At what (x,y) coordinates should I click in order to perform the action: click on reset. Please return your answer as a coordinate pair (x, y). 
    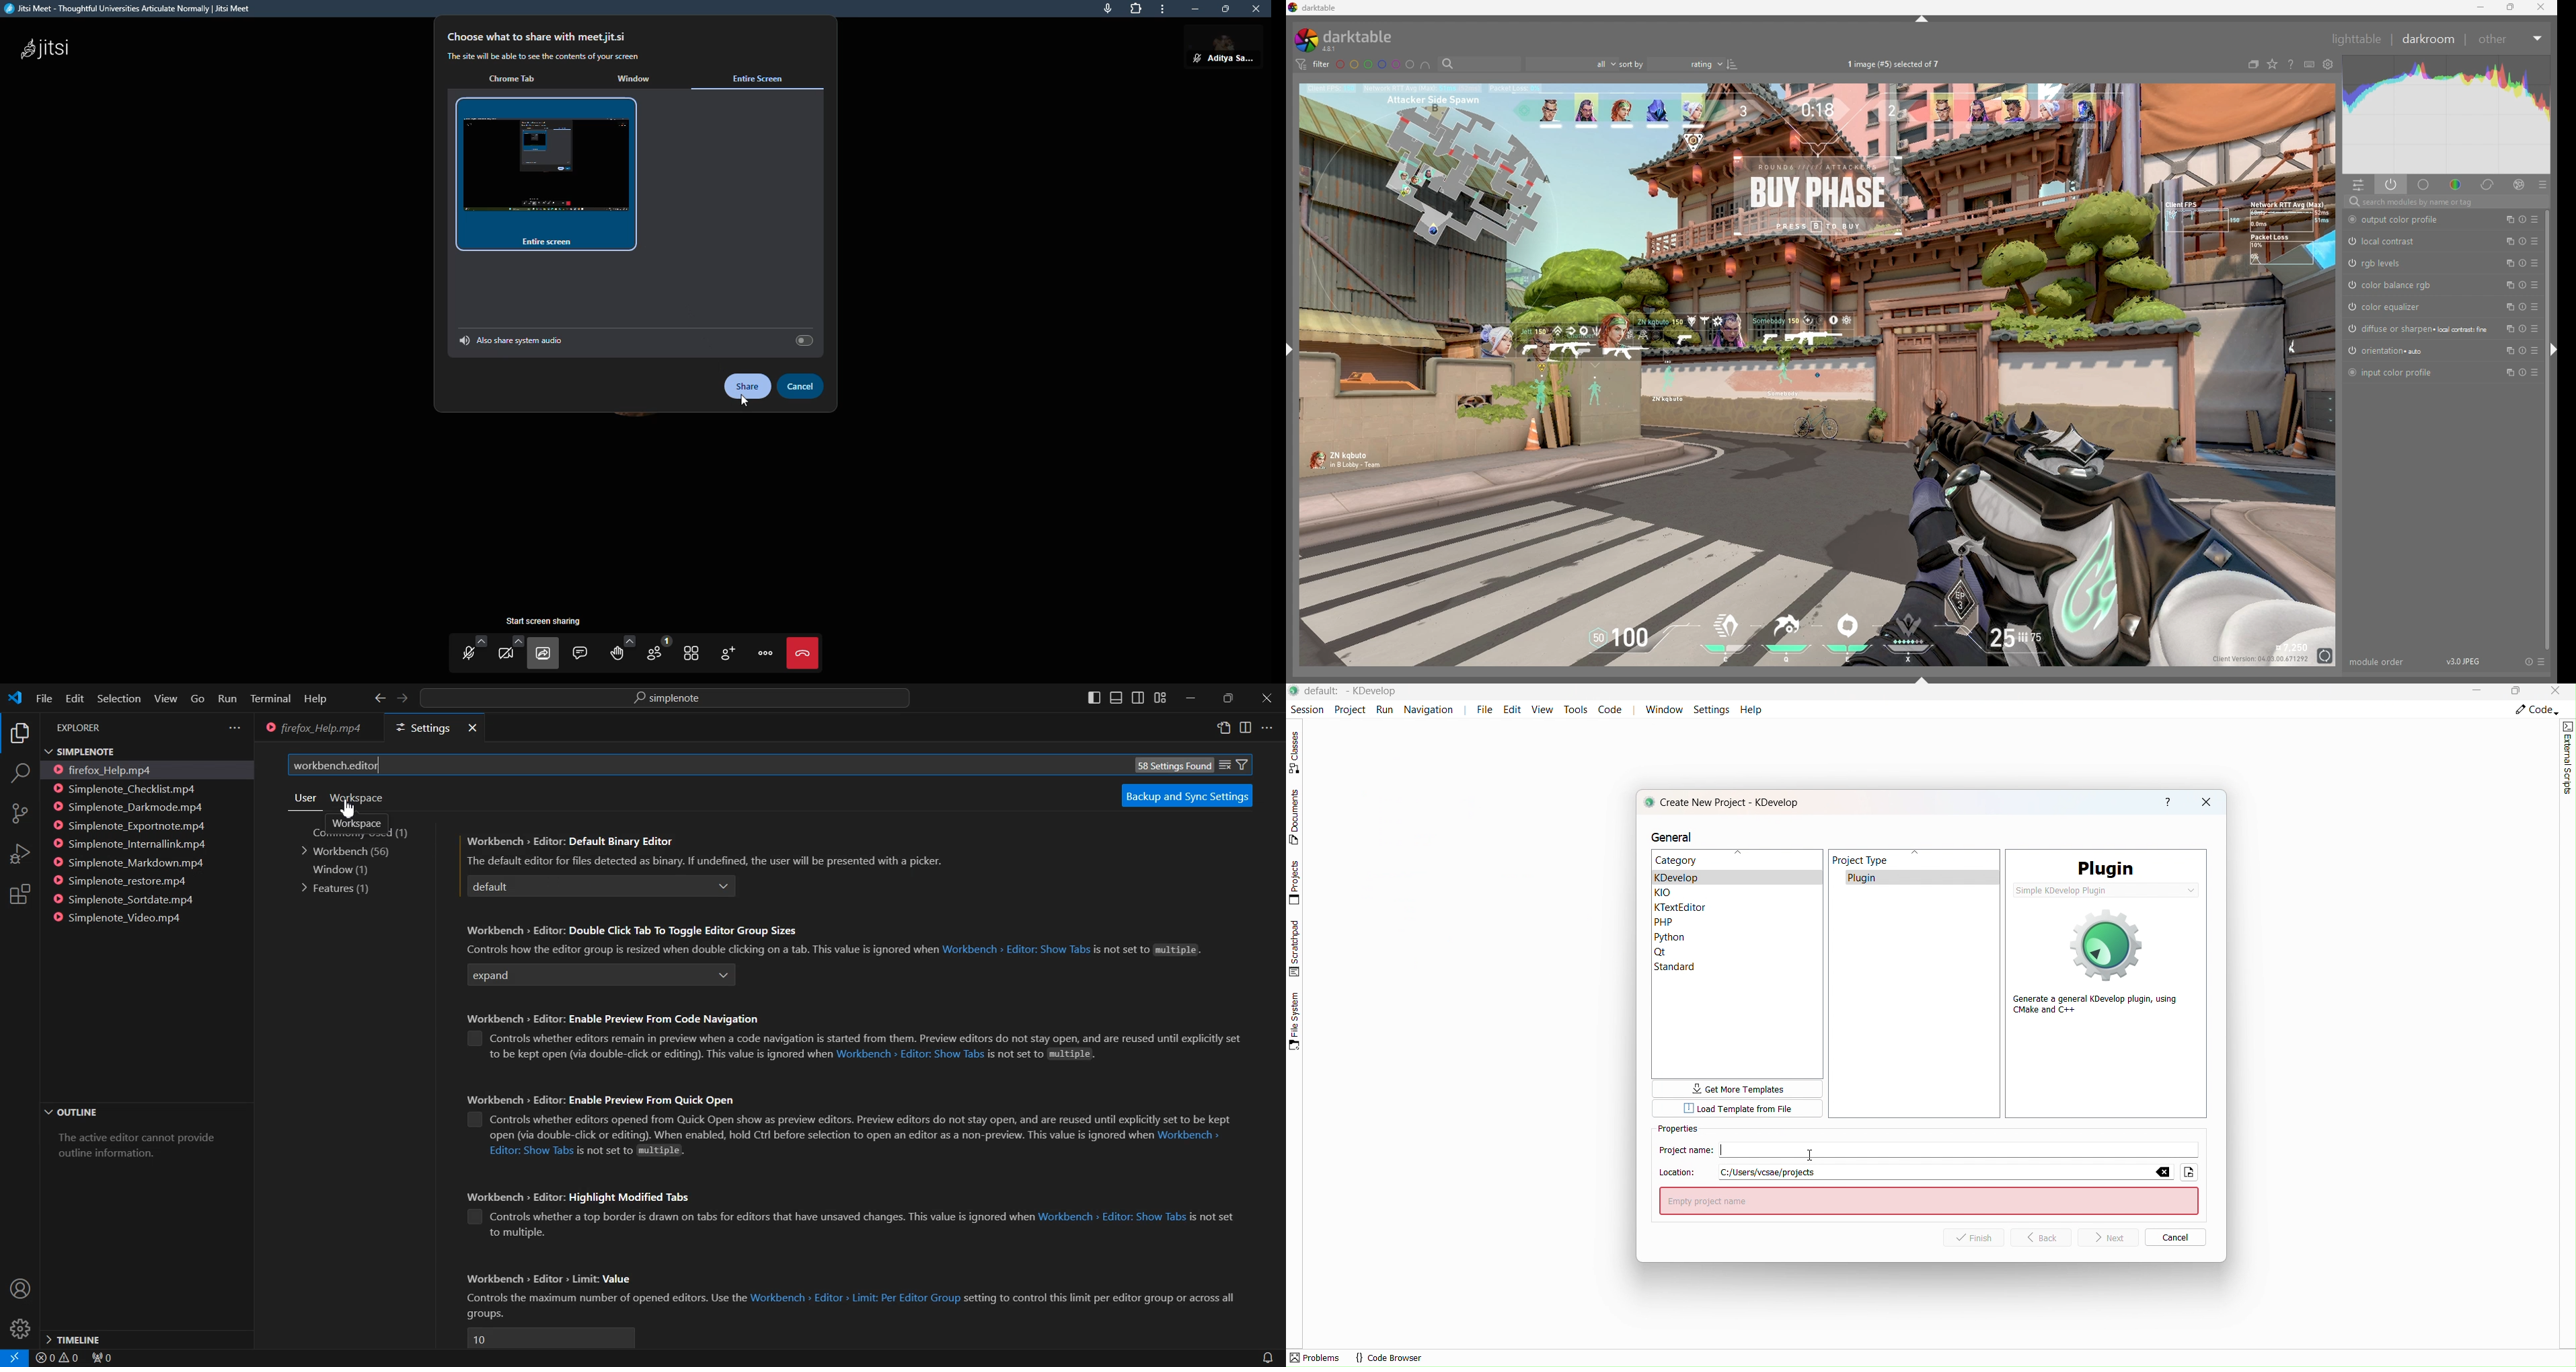
    Looking at the image, I should click on (2523, 372).